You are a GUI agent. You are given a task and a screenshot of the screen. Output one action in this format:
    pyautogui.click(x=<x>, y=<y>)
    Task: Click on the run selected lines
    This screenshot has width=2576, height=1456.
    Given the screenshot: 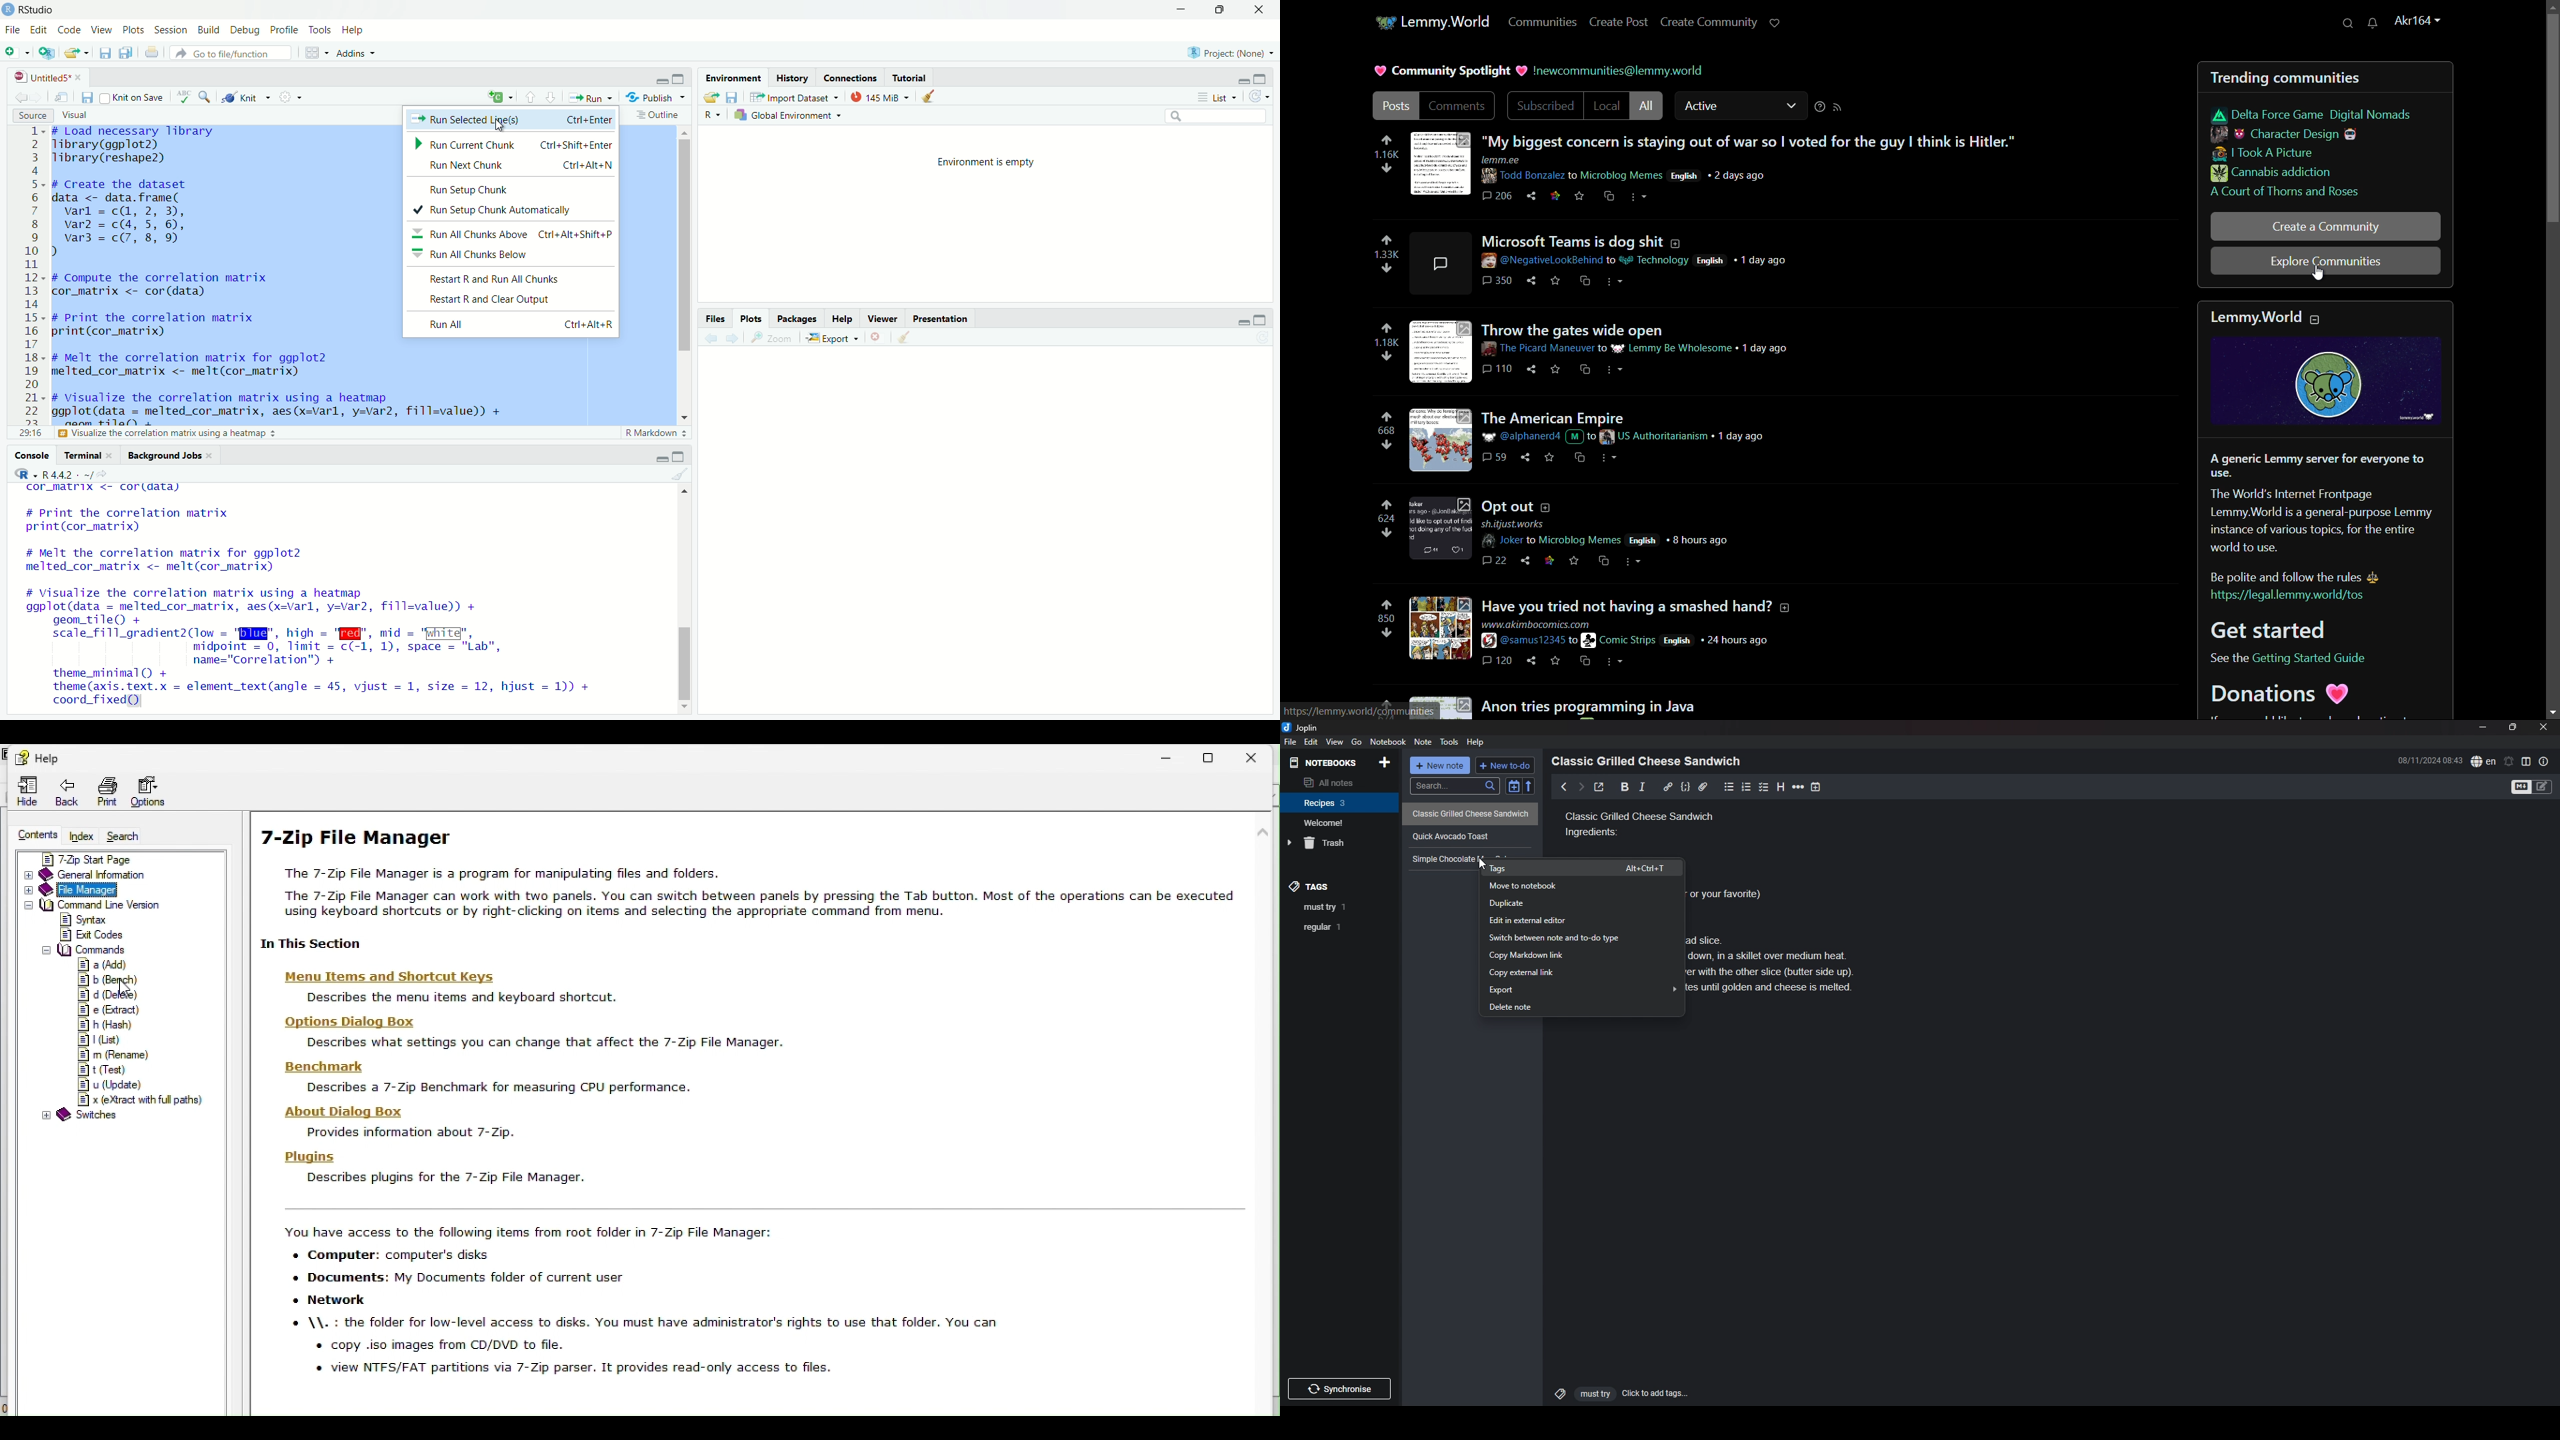 What is the action you would take?
    pyautogui.click(x=509, y=119)
    